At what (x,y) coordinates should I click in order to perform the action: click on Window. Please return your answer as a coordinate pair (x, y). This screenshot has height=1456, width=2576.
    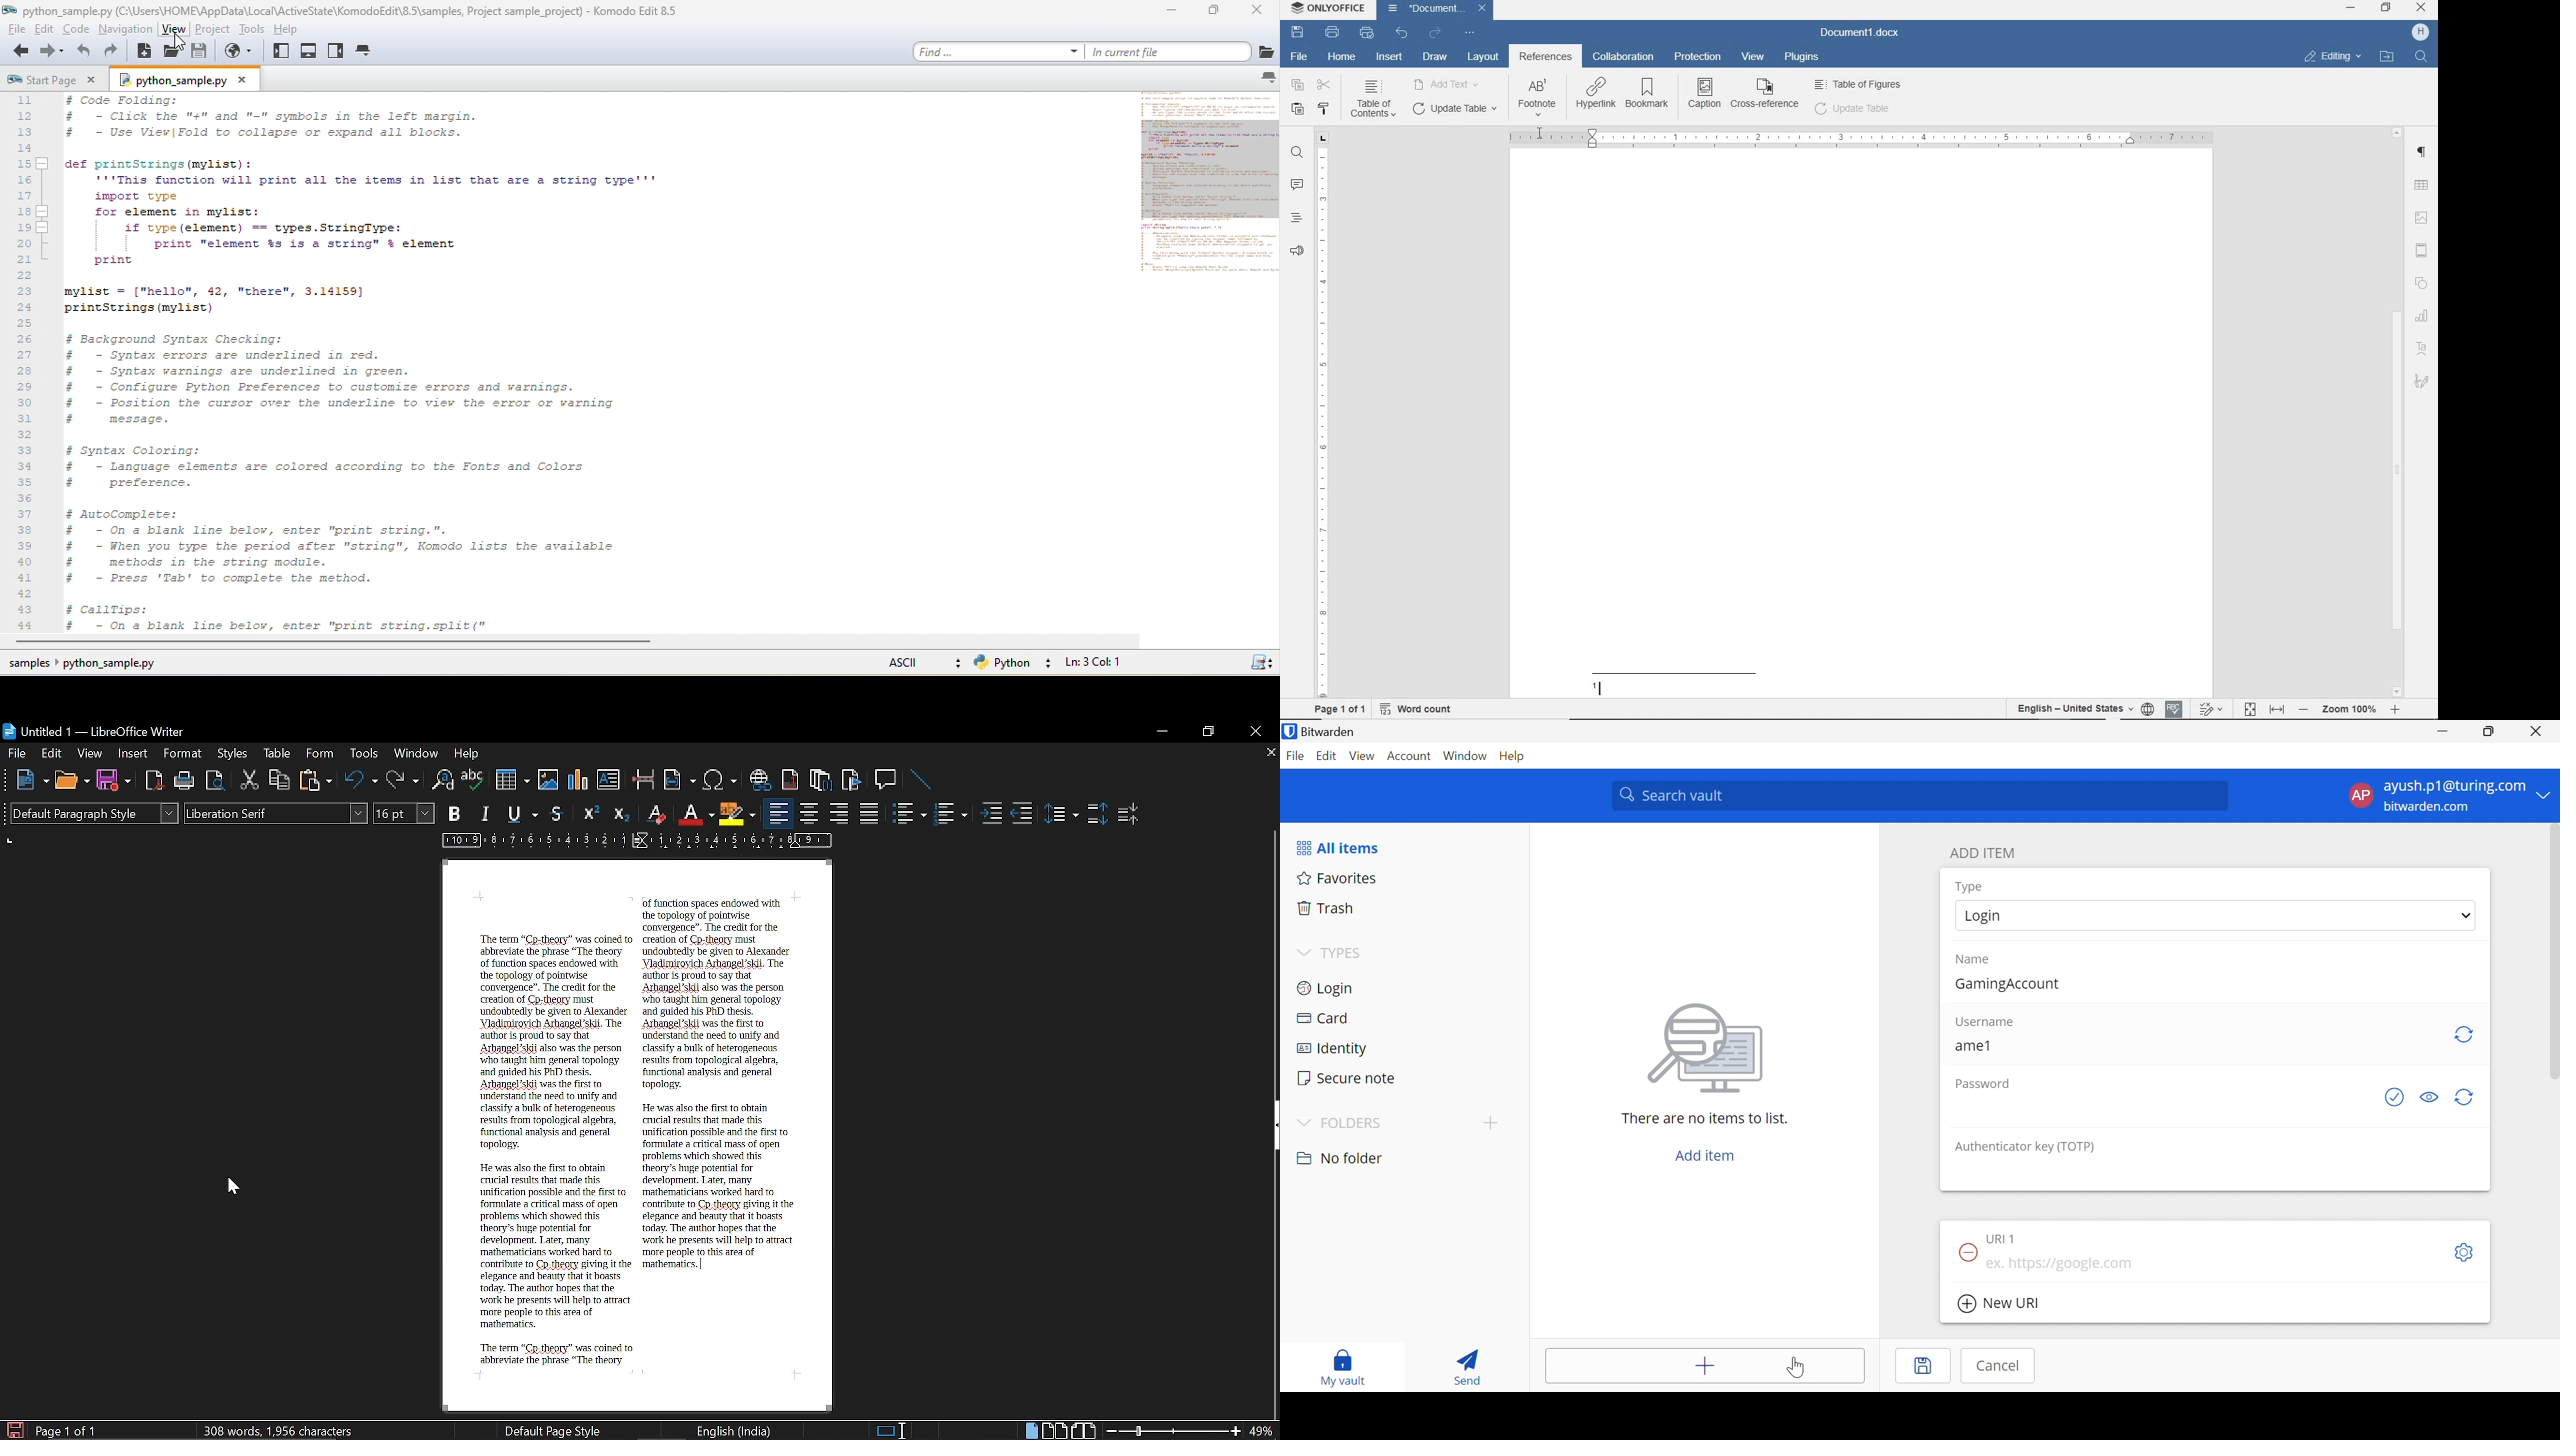
    Looking at the image, I should click on (1465, 757).